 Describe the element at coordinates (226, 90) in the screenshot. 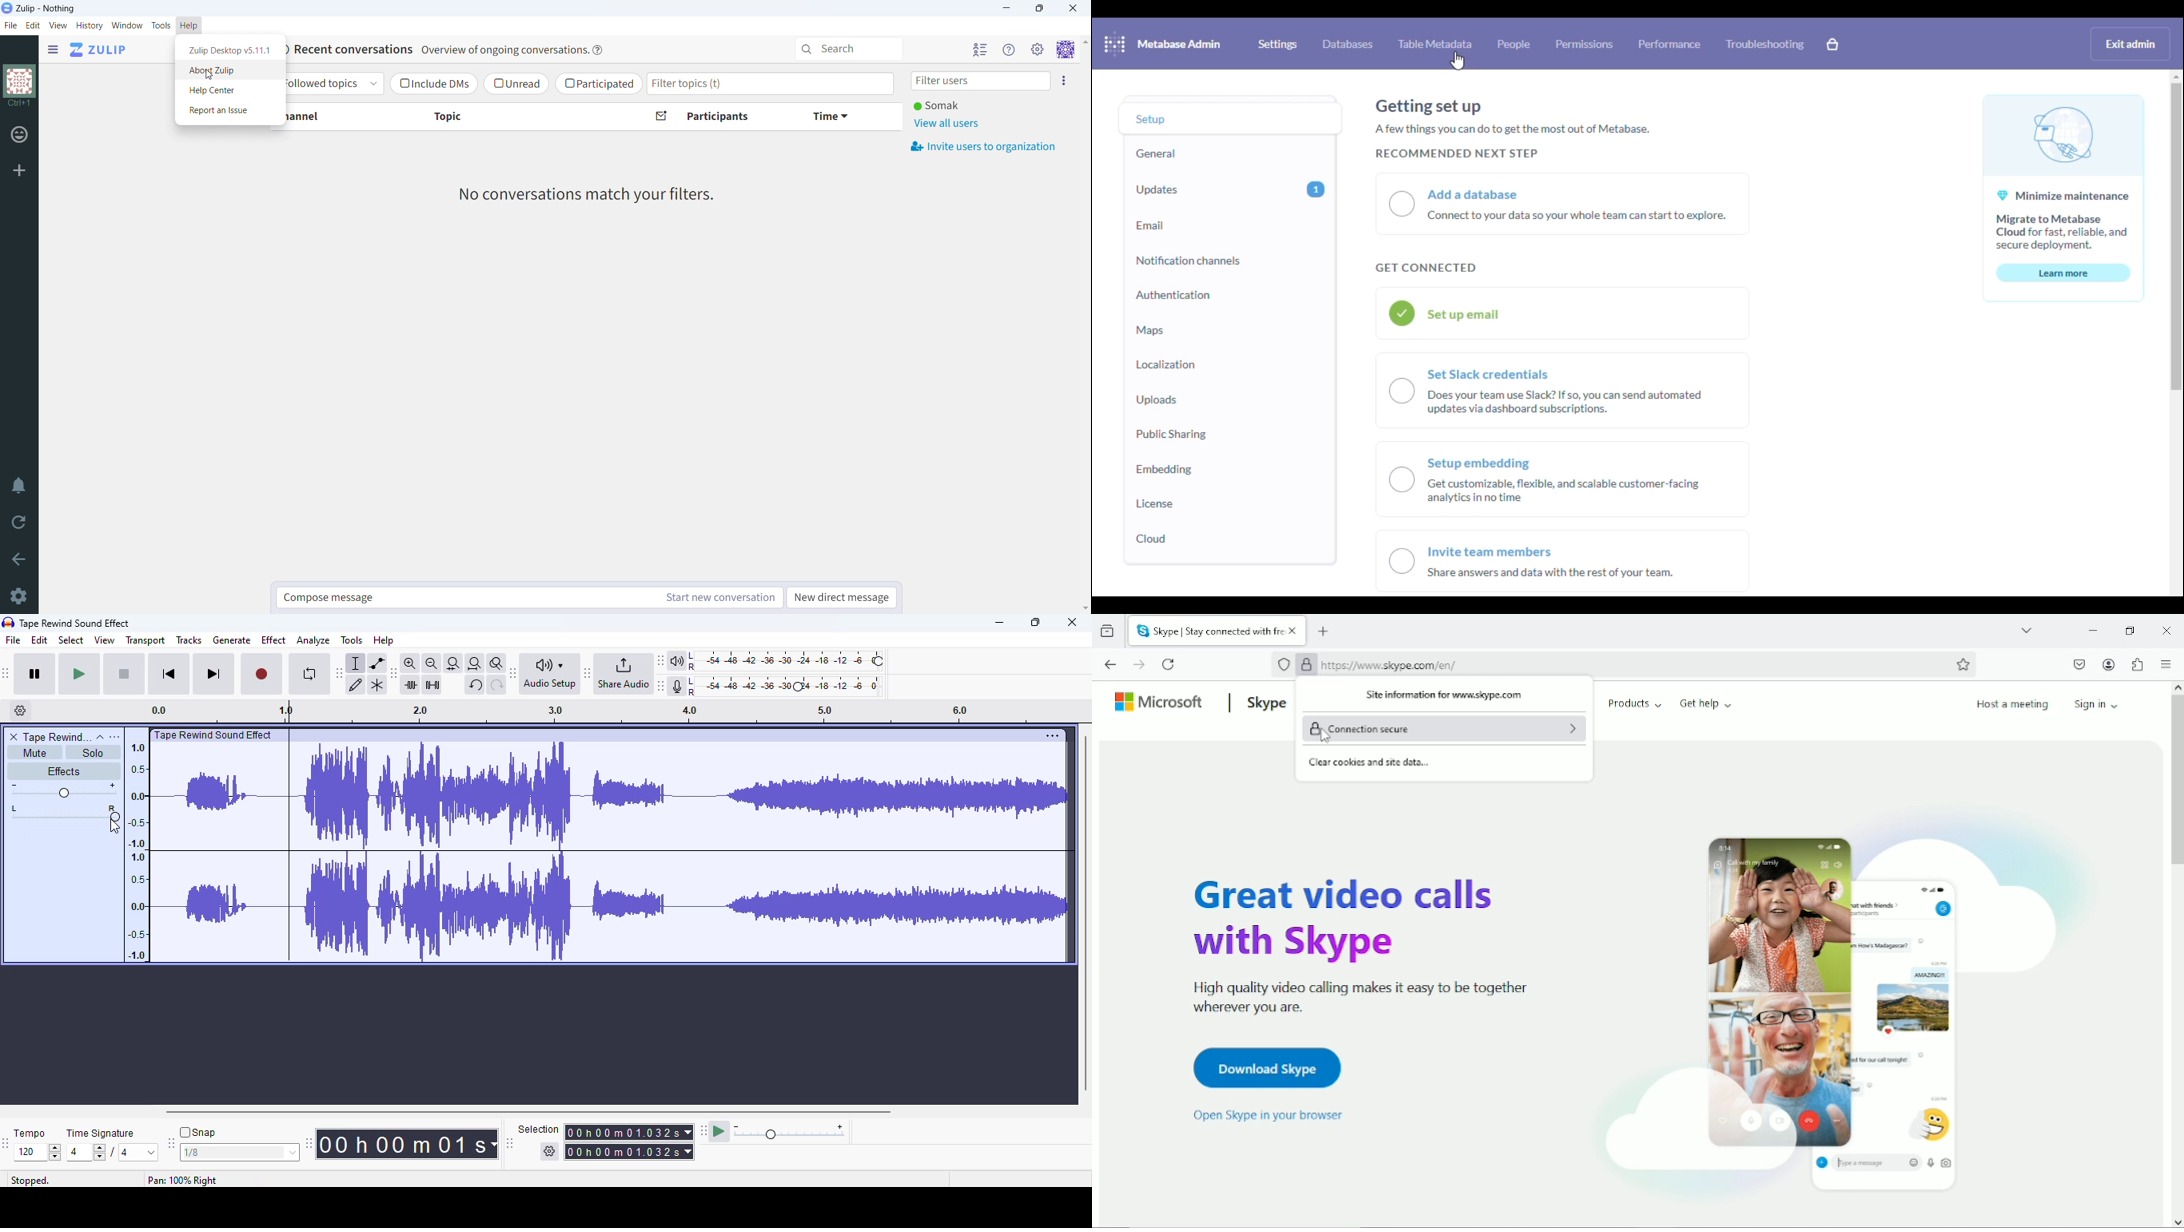

I see `help center` at that location.